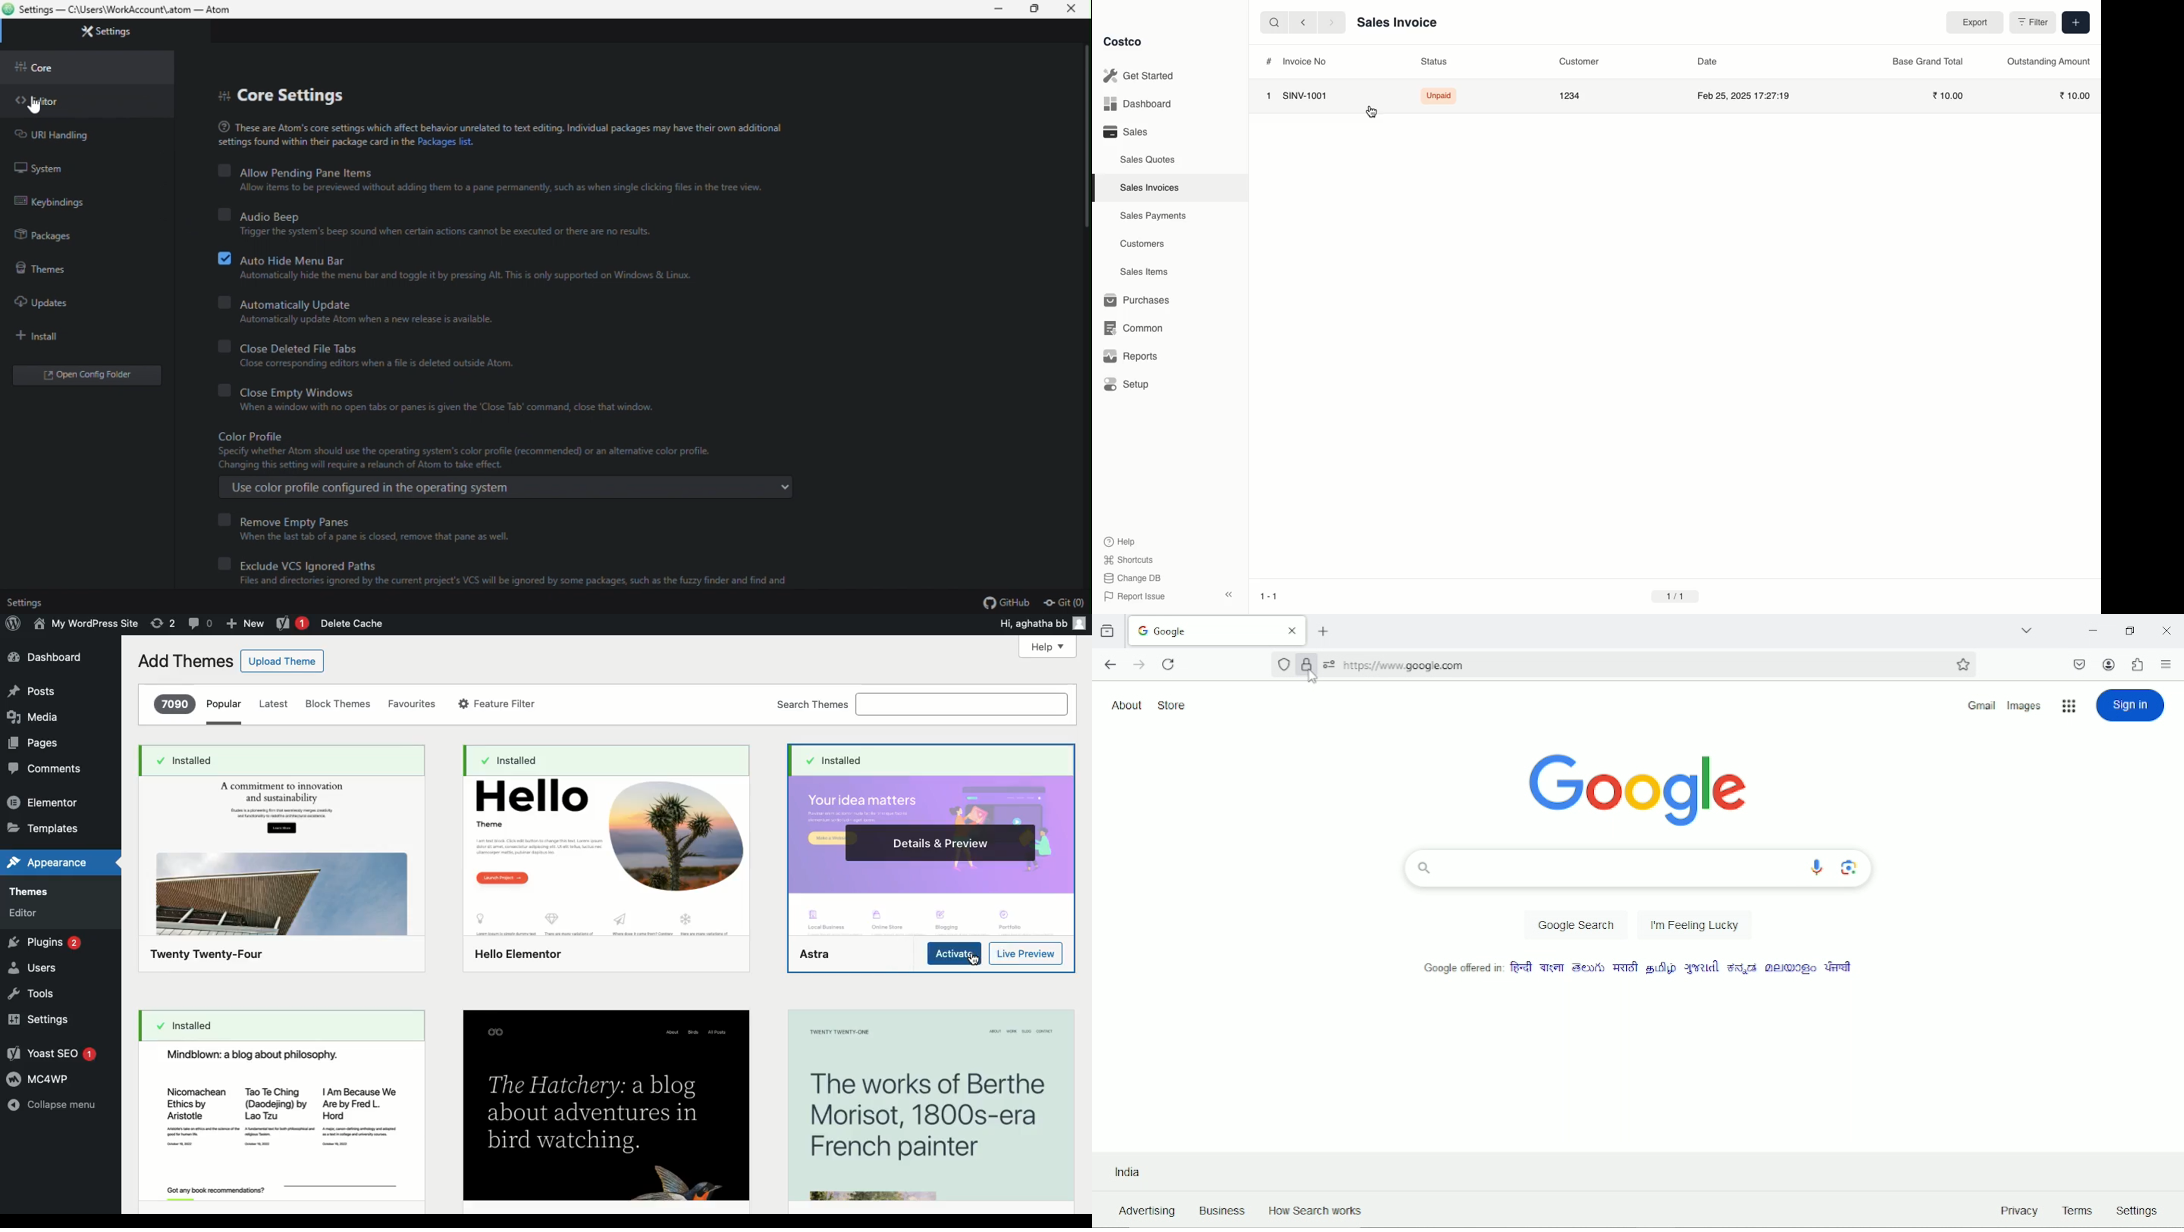 Image resolution: width=2184 pixels, height=1232 pixels. I want to click on ® These are Atom’ core settings which affect behavior unrelated to text editing. Individual packages may have their own addtionalsettings found within their package card in the Packages list., so click(498, 134).